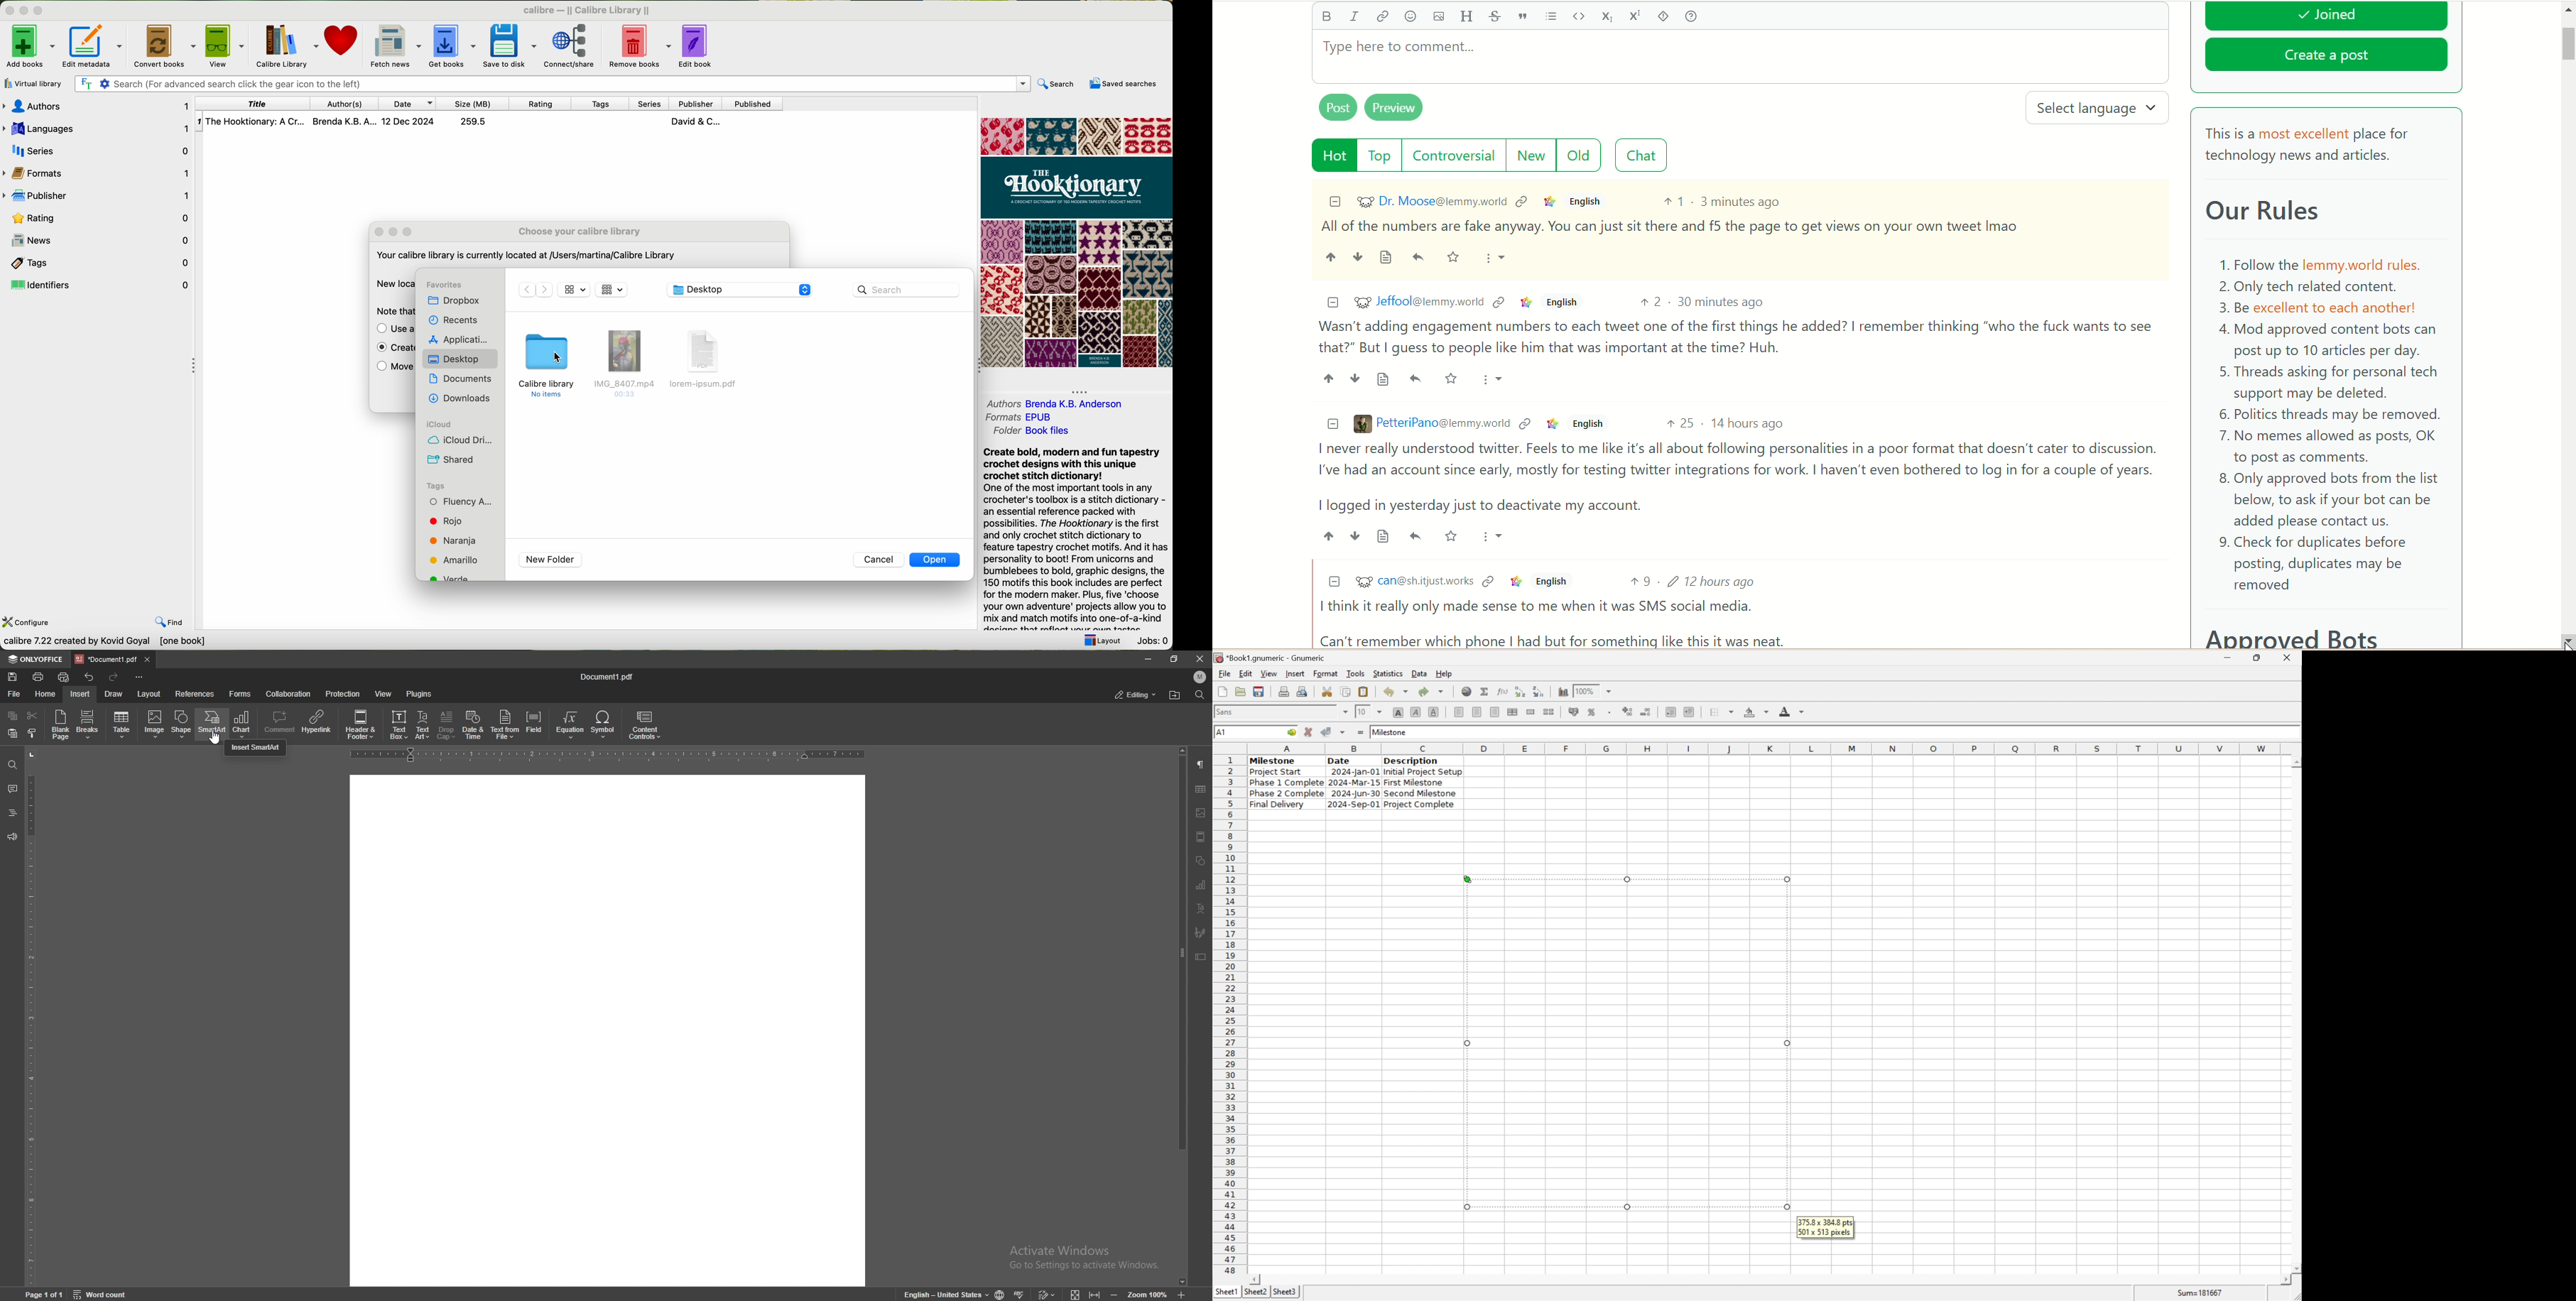 Image resolution: width=2576 pixels, height=1316 pixels. I want to click on minimize, so click(2234, 656).